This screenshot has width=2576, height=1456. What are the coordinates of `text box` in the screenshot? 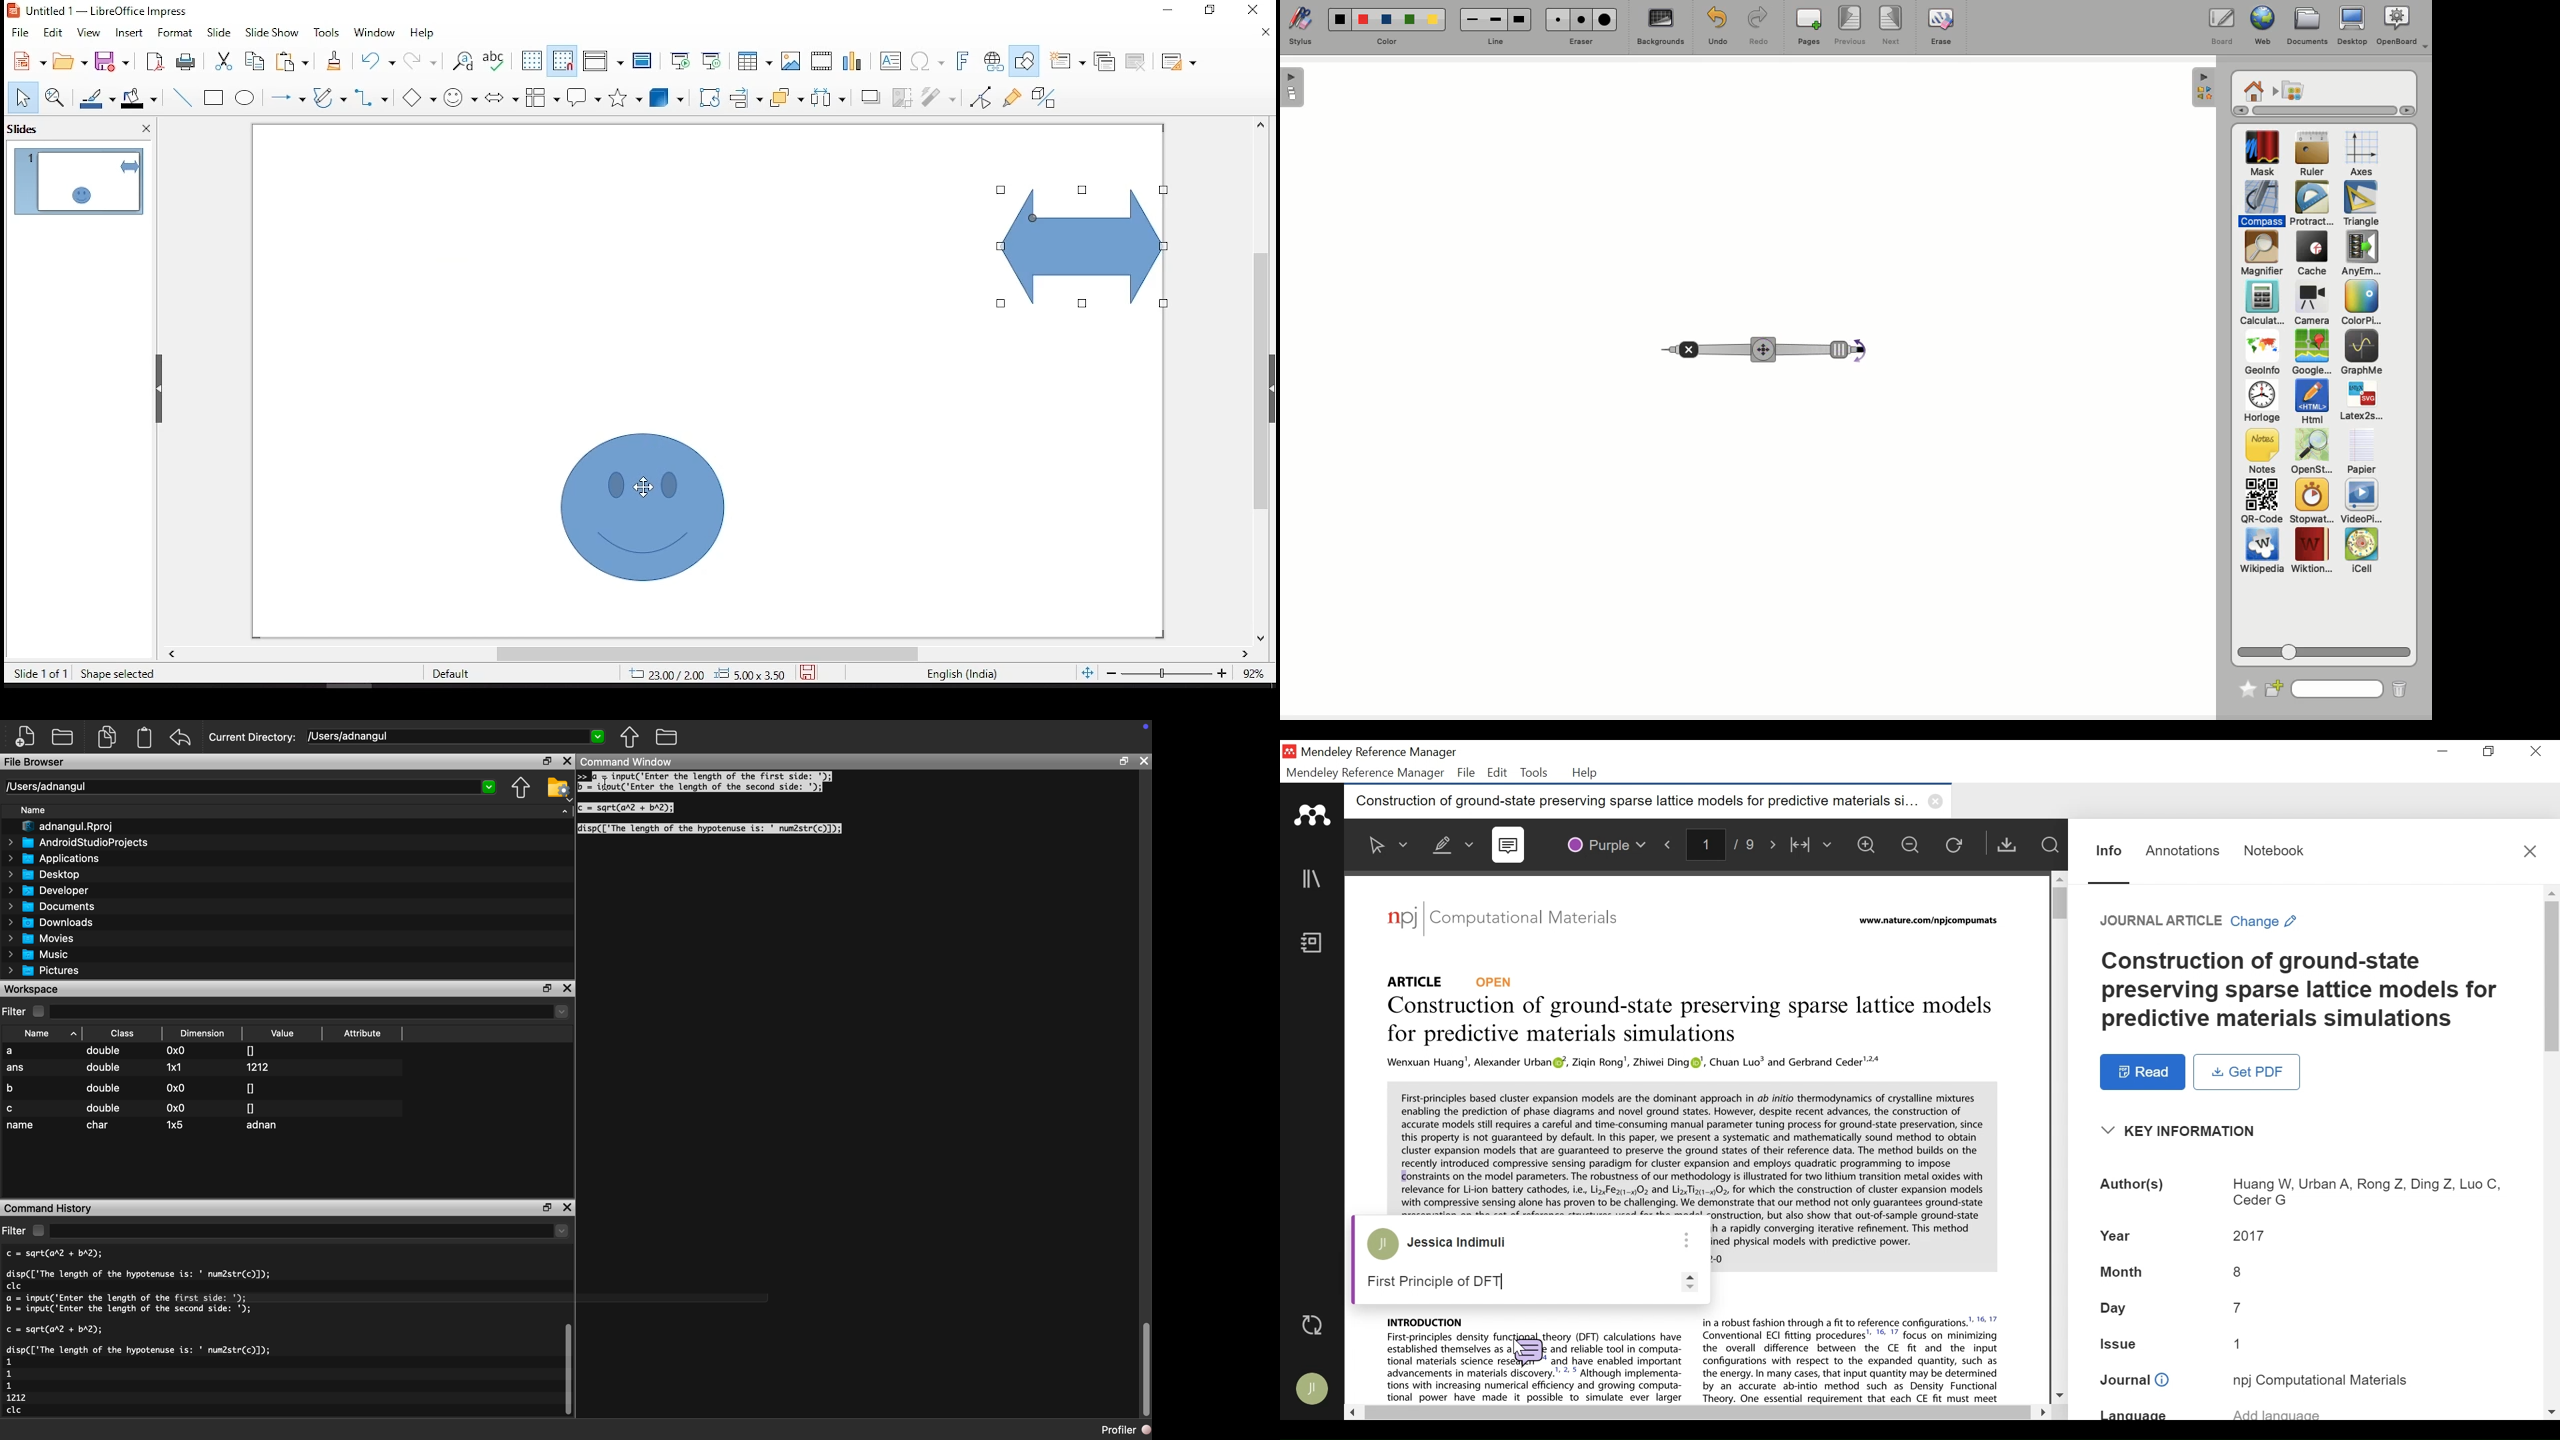 It's located at (891, 62).